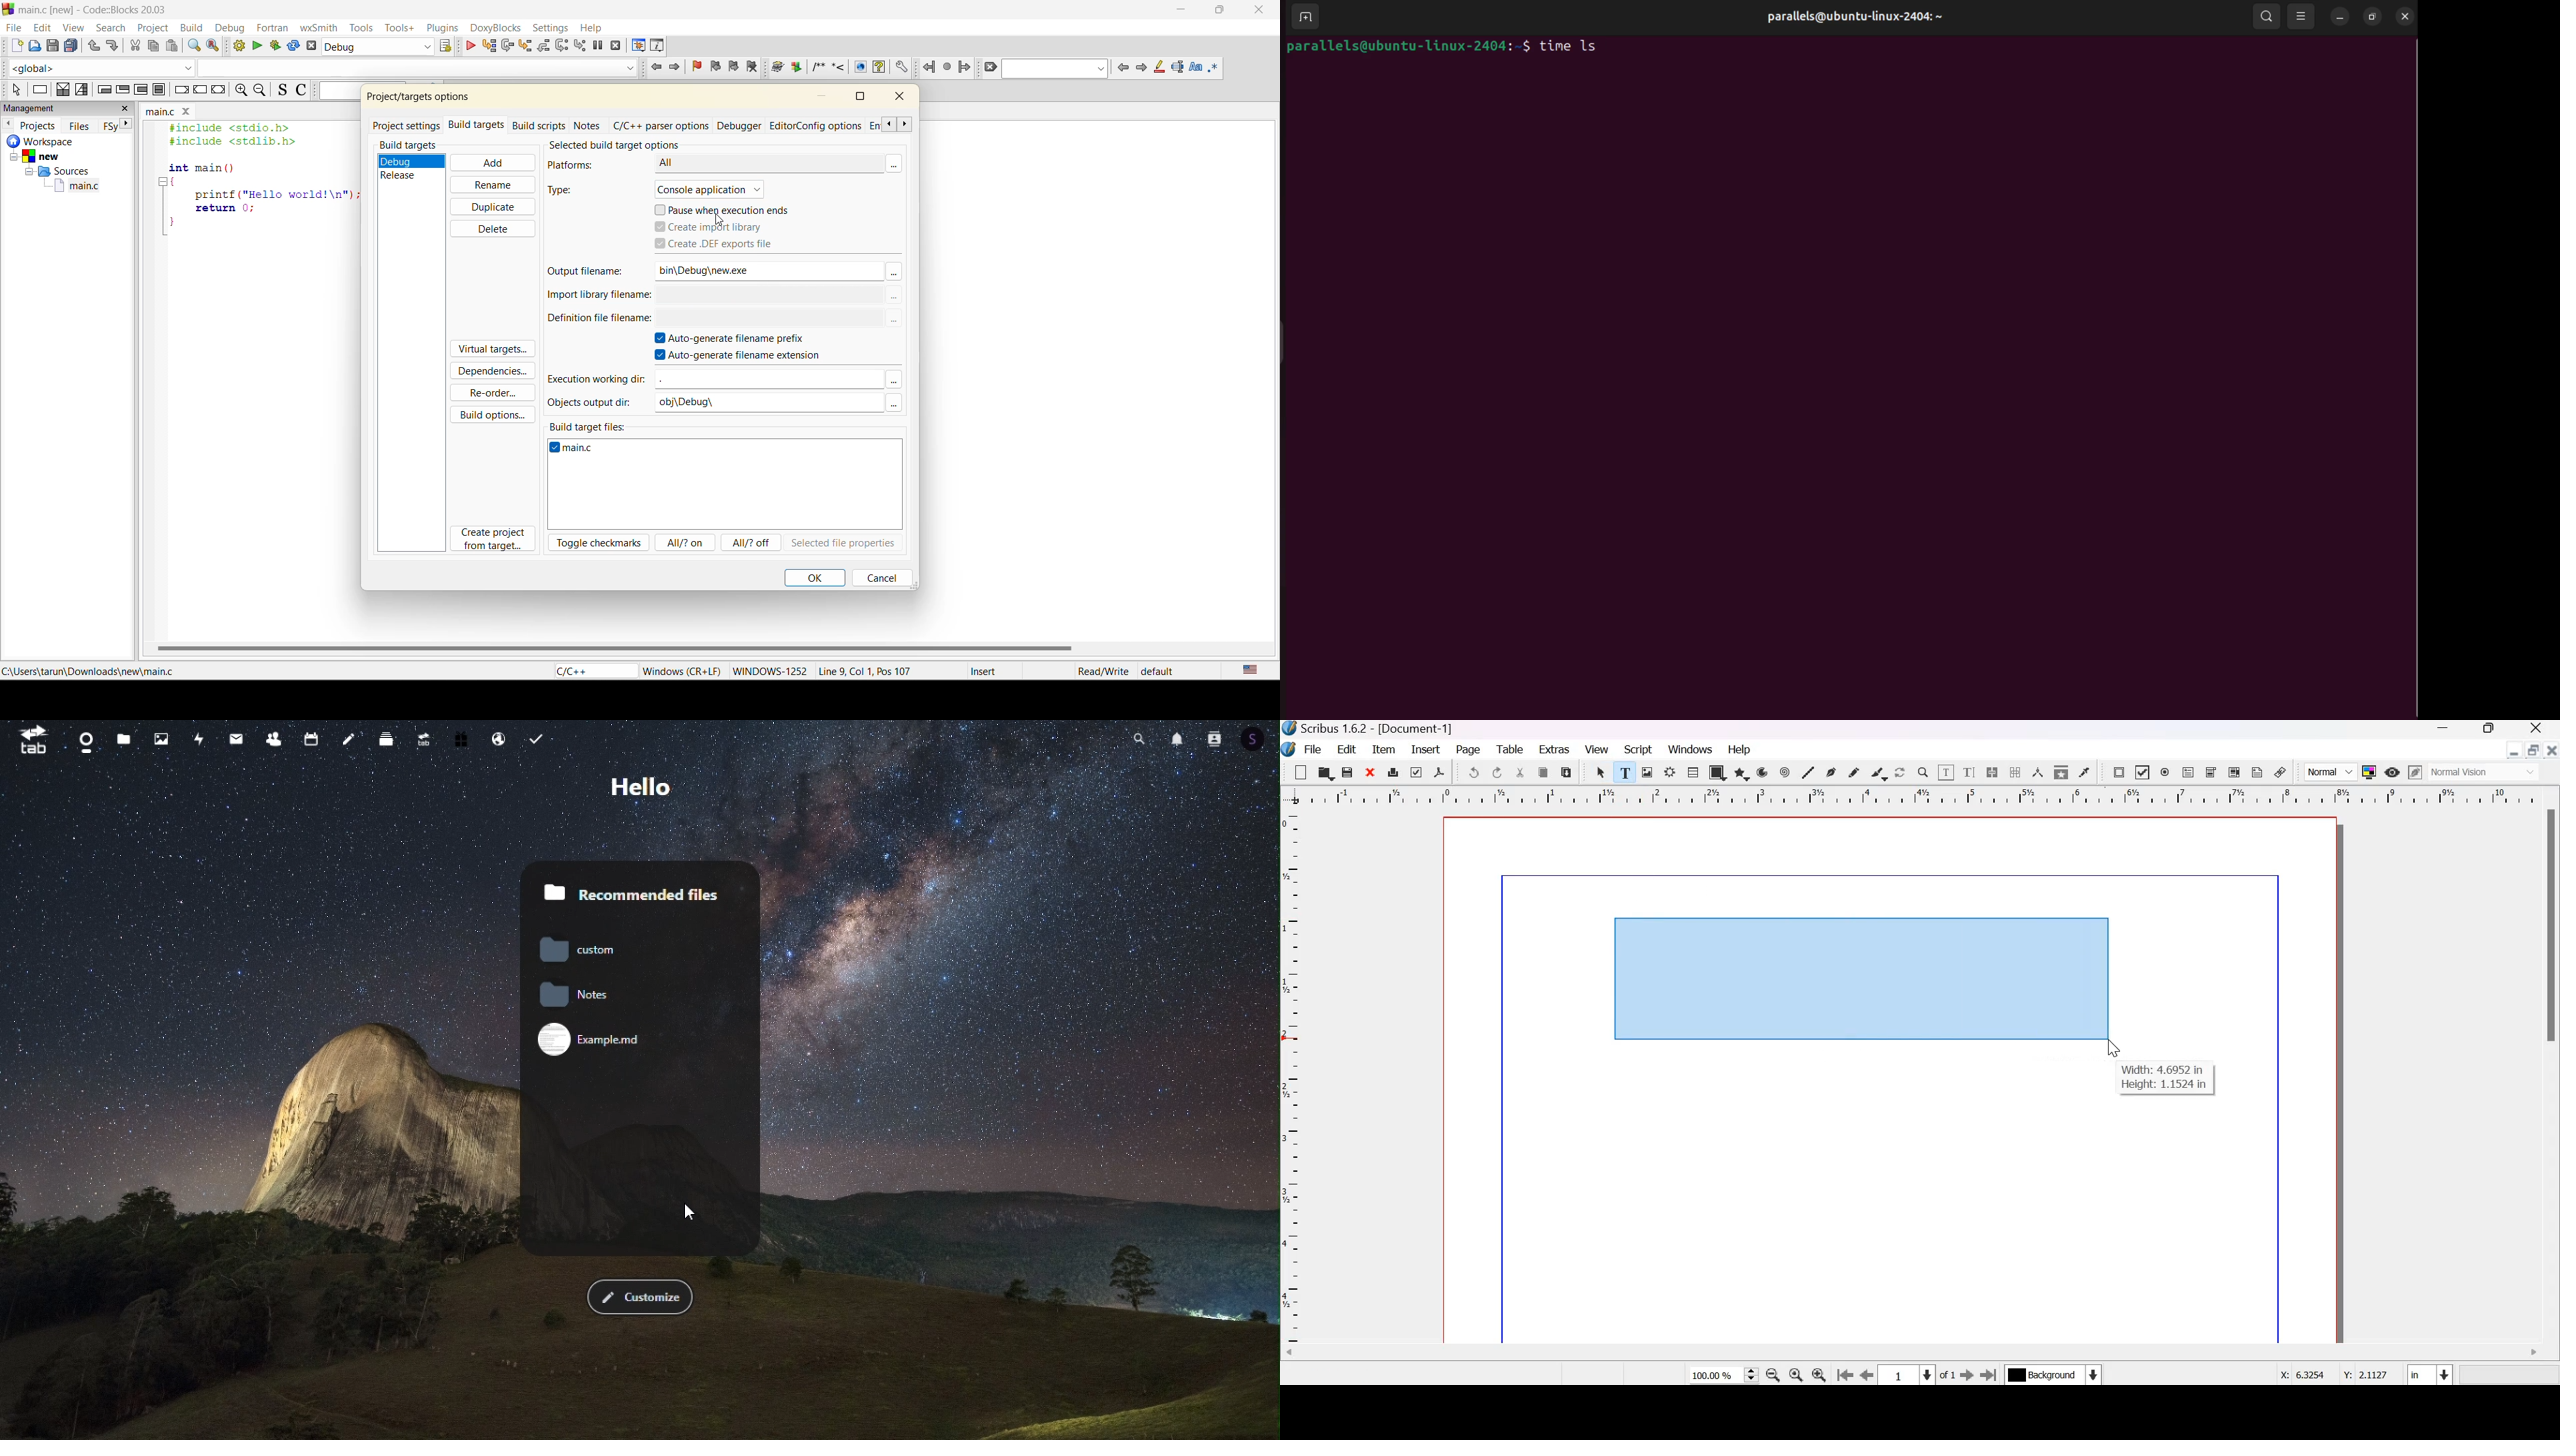 The width and height of the screenshot is (2576, 1456). Describe the element at coordinates (767, 319) in the screenshot. I see `$(TARGET_OUTPUT_DIR)$(TARGET_OUTPUT_BASEN . |` at that location.